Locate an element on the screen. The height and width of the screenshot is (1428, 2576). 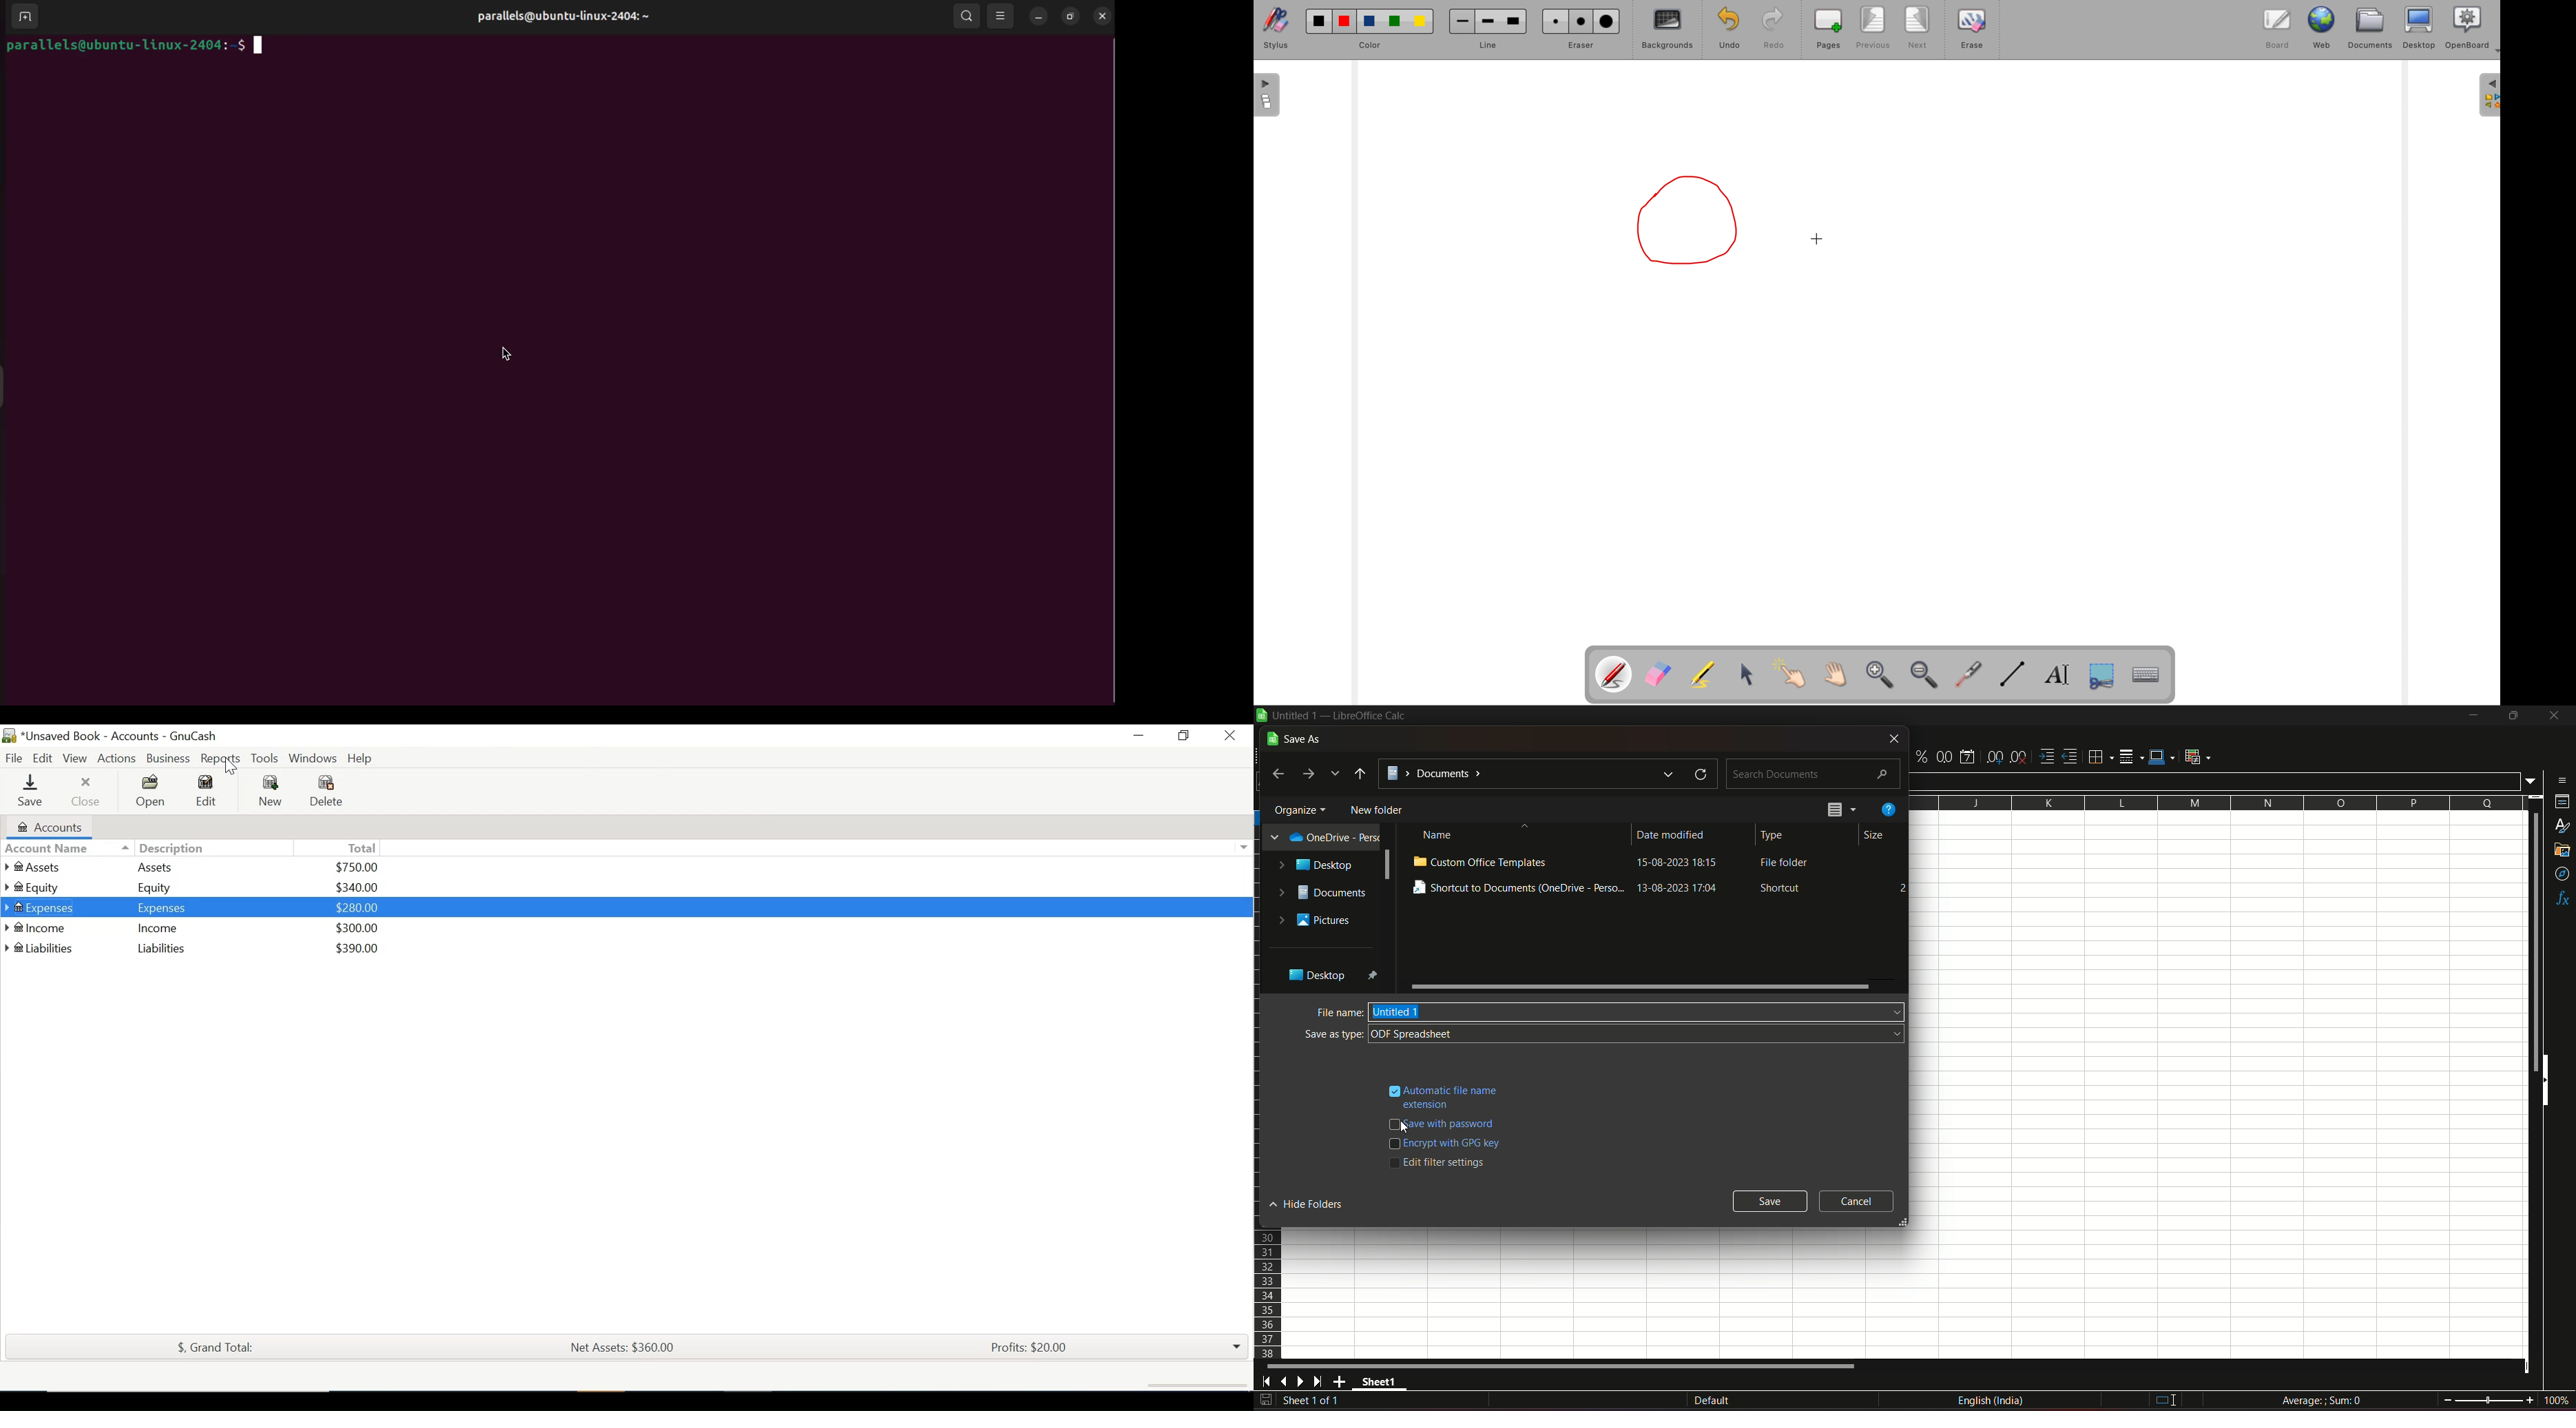
® Expenses Expenses $280.00 is located at coordinates (204, 907).